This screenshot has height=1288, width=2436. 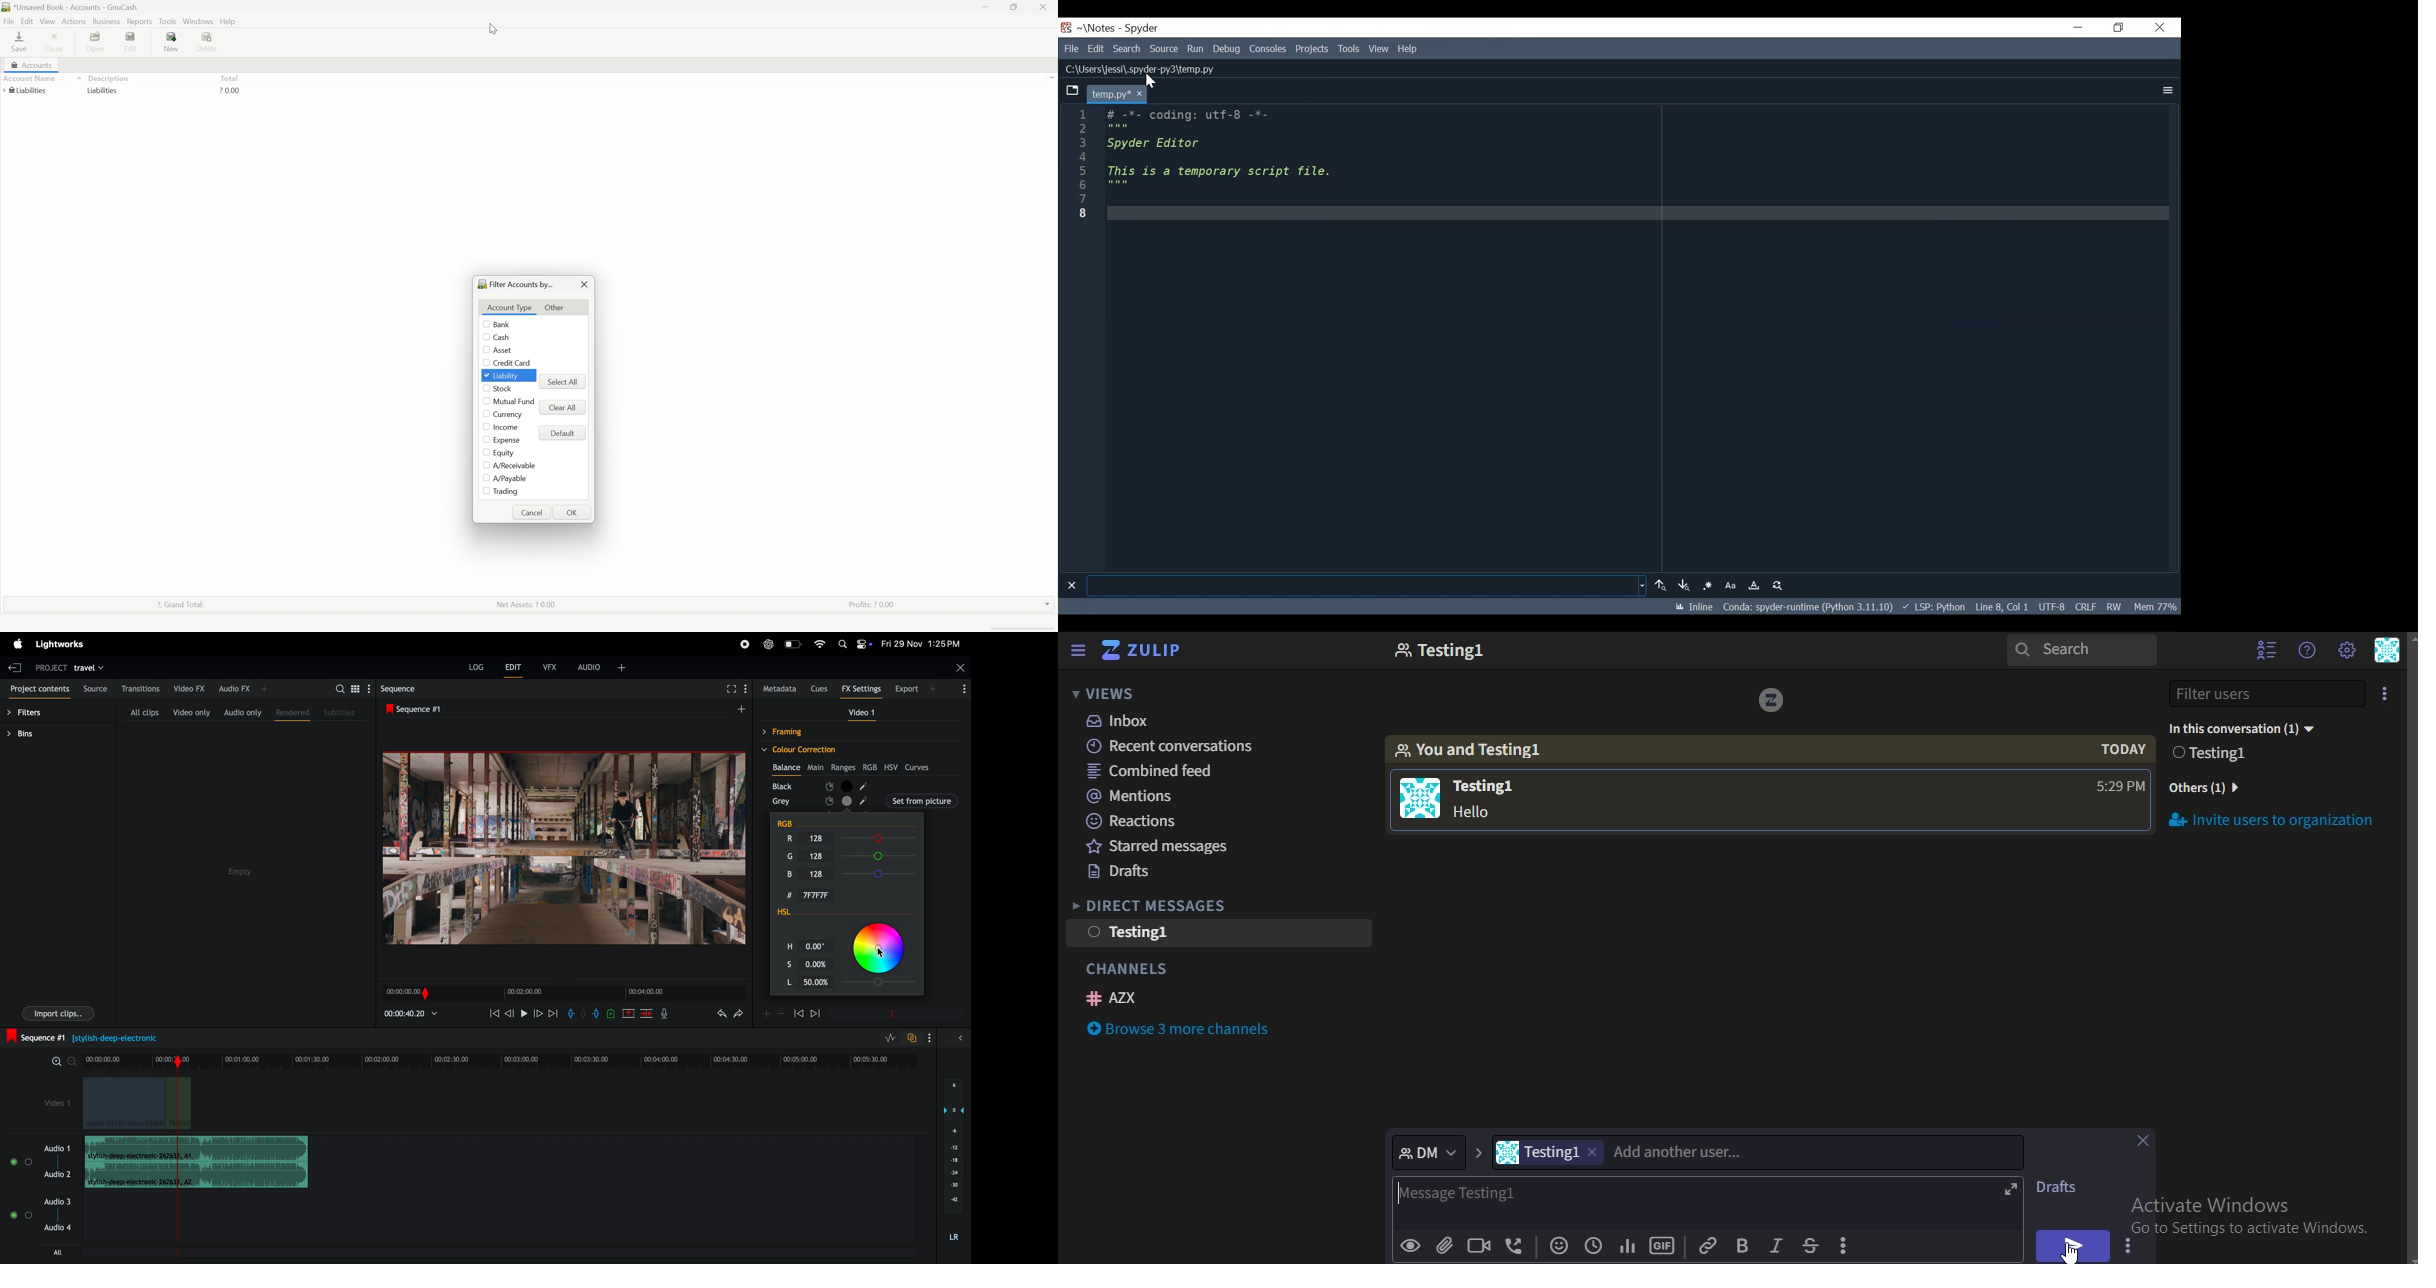 I want to click on vfx, so click(x=550, y=666).